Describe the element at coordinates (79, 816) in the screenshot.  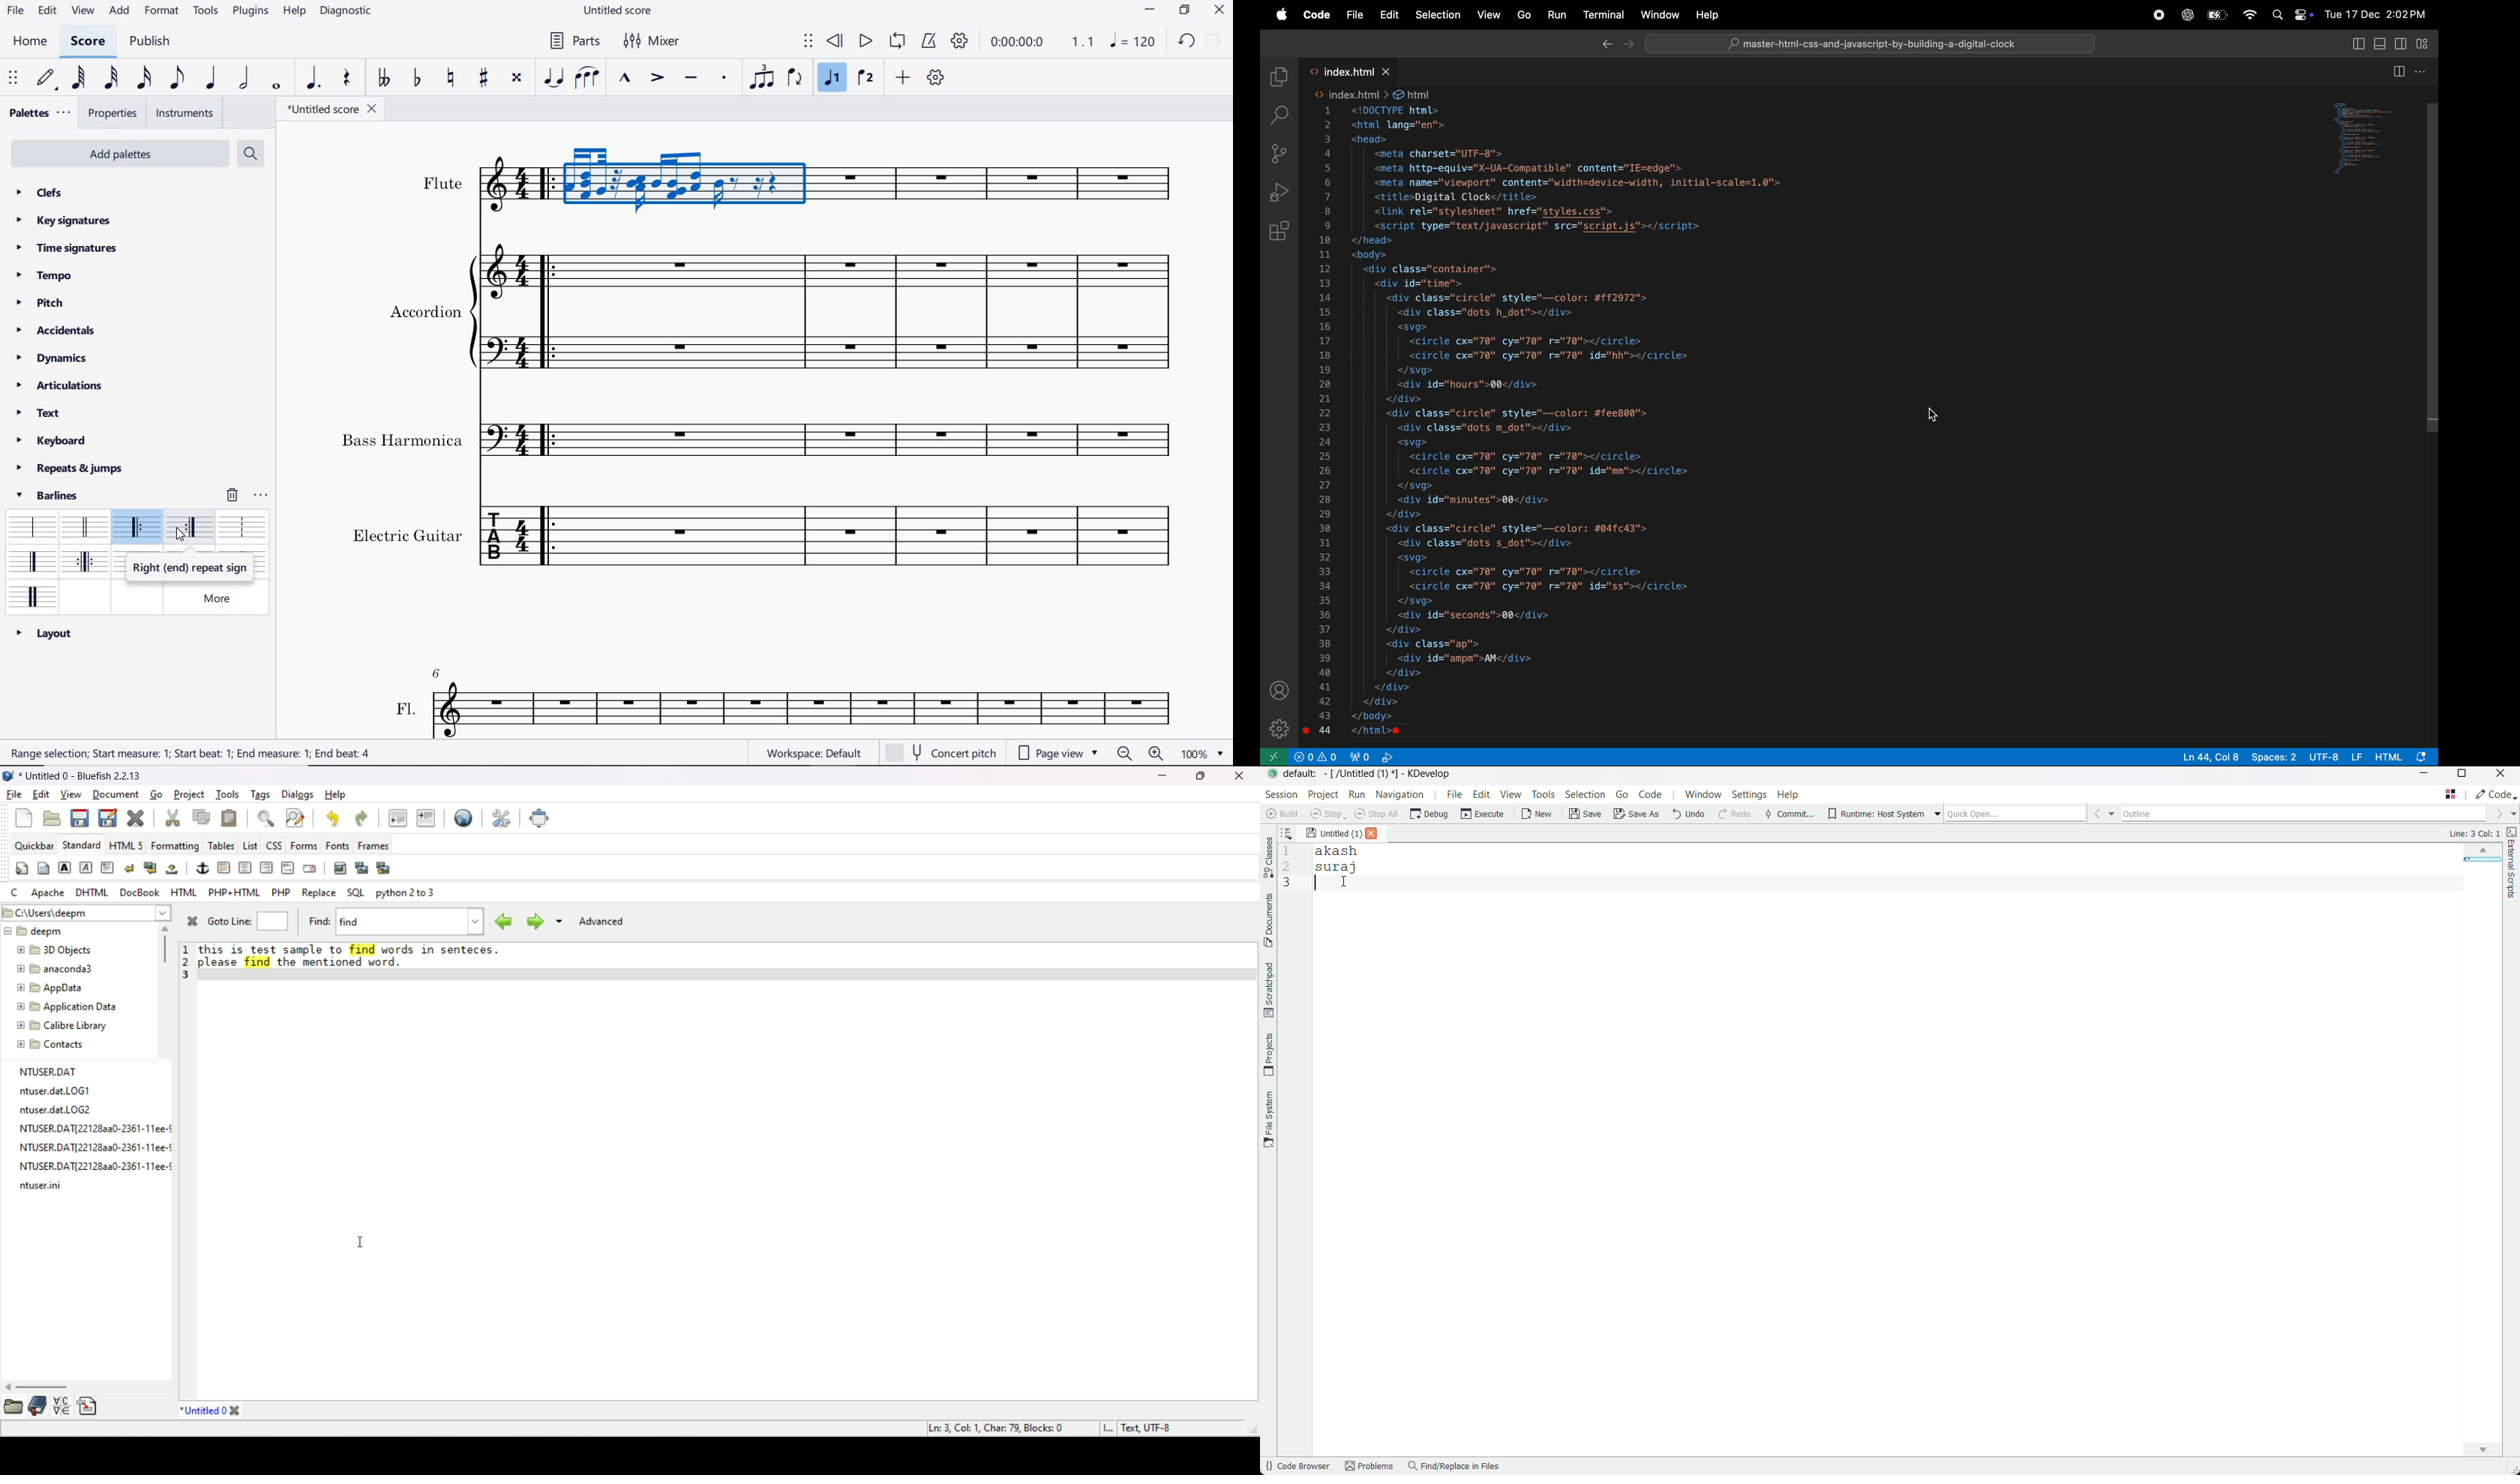
I see `save current file` at that location.